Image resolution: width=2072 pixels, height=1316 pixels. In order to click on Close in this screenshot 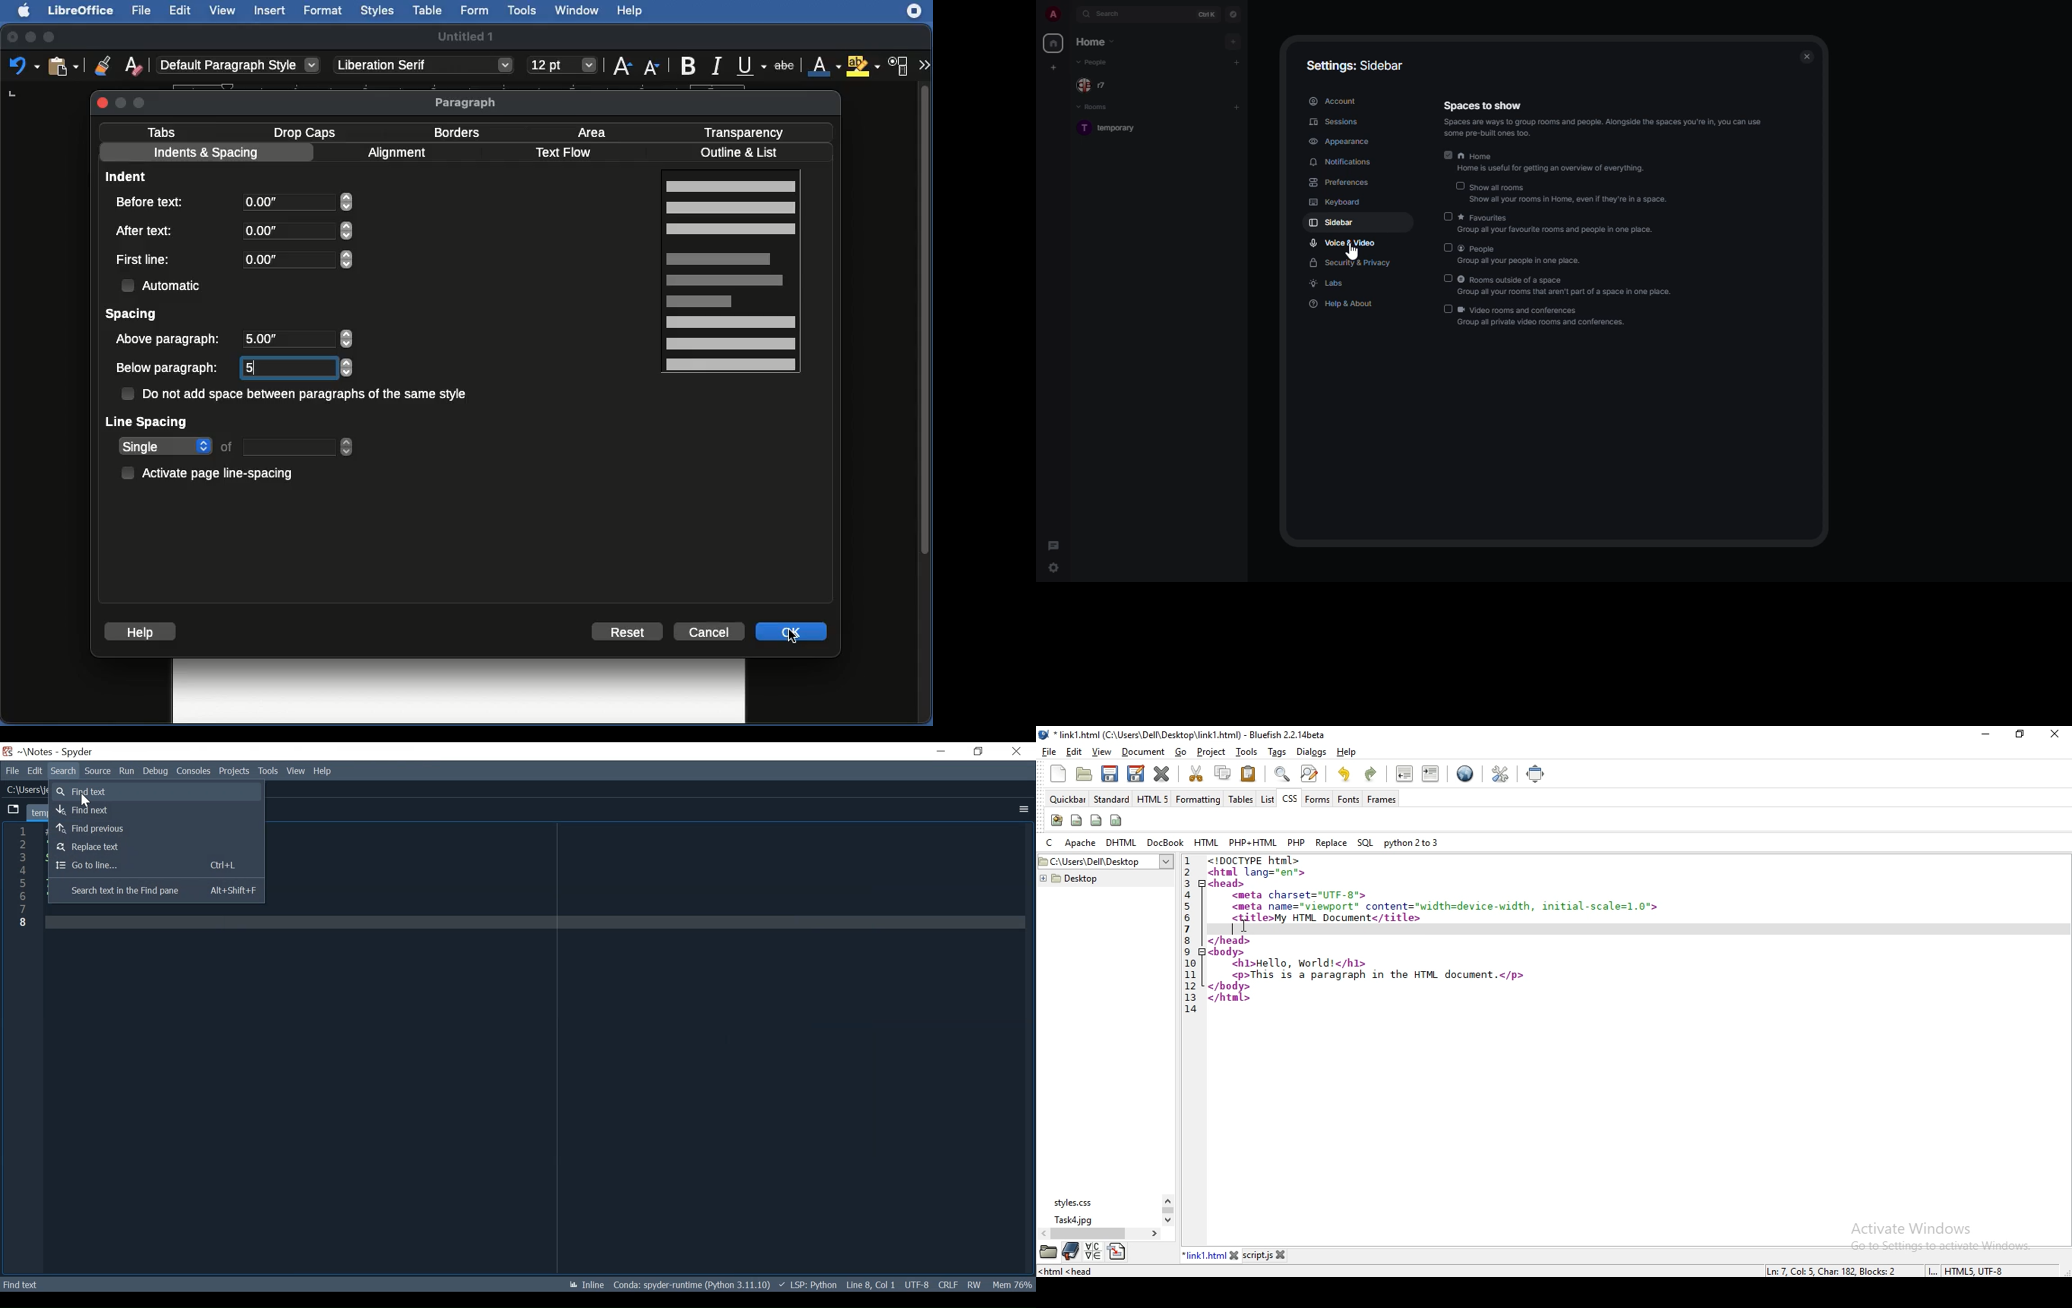, I will do `click(103, 102)`.